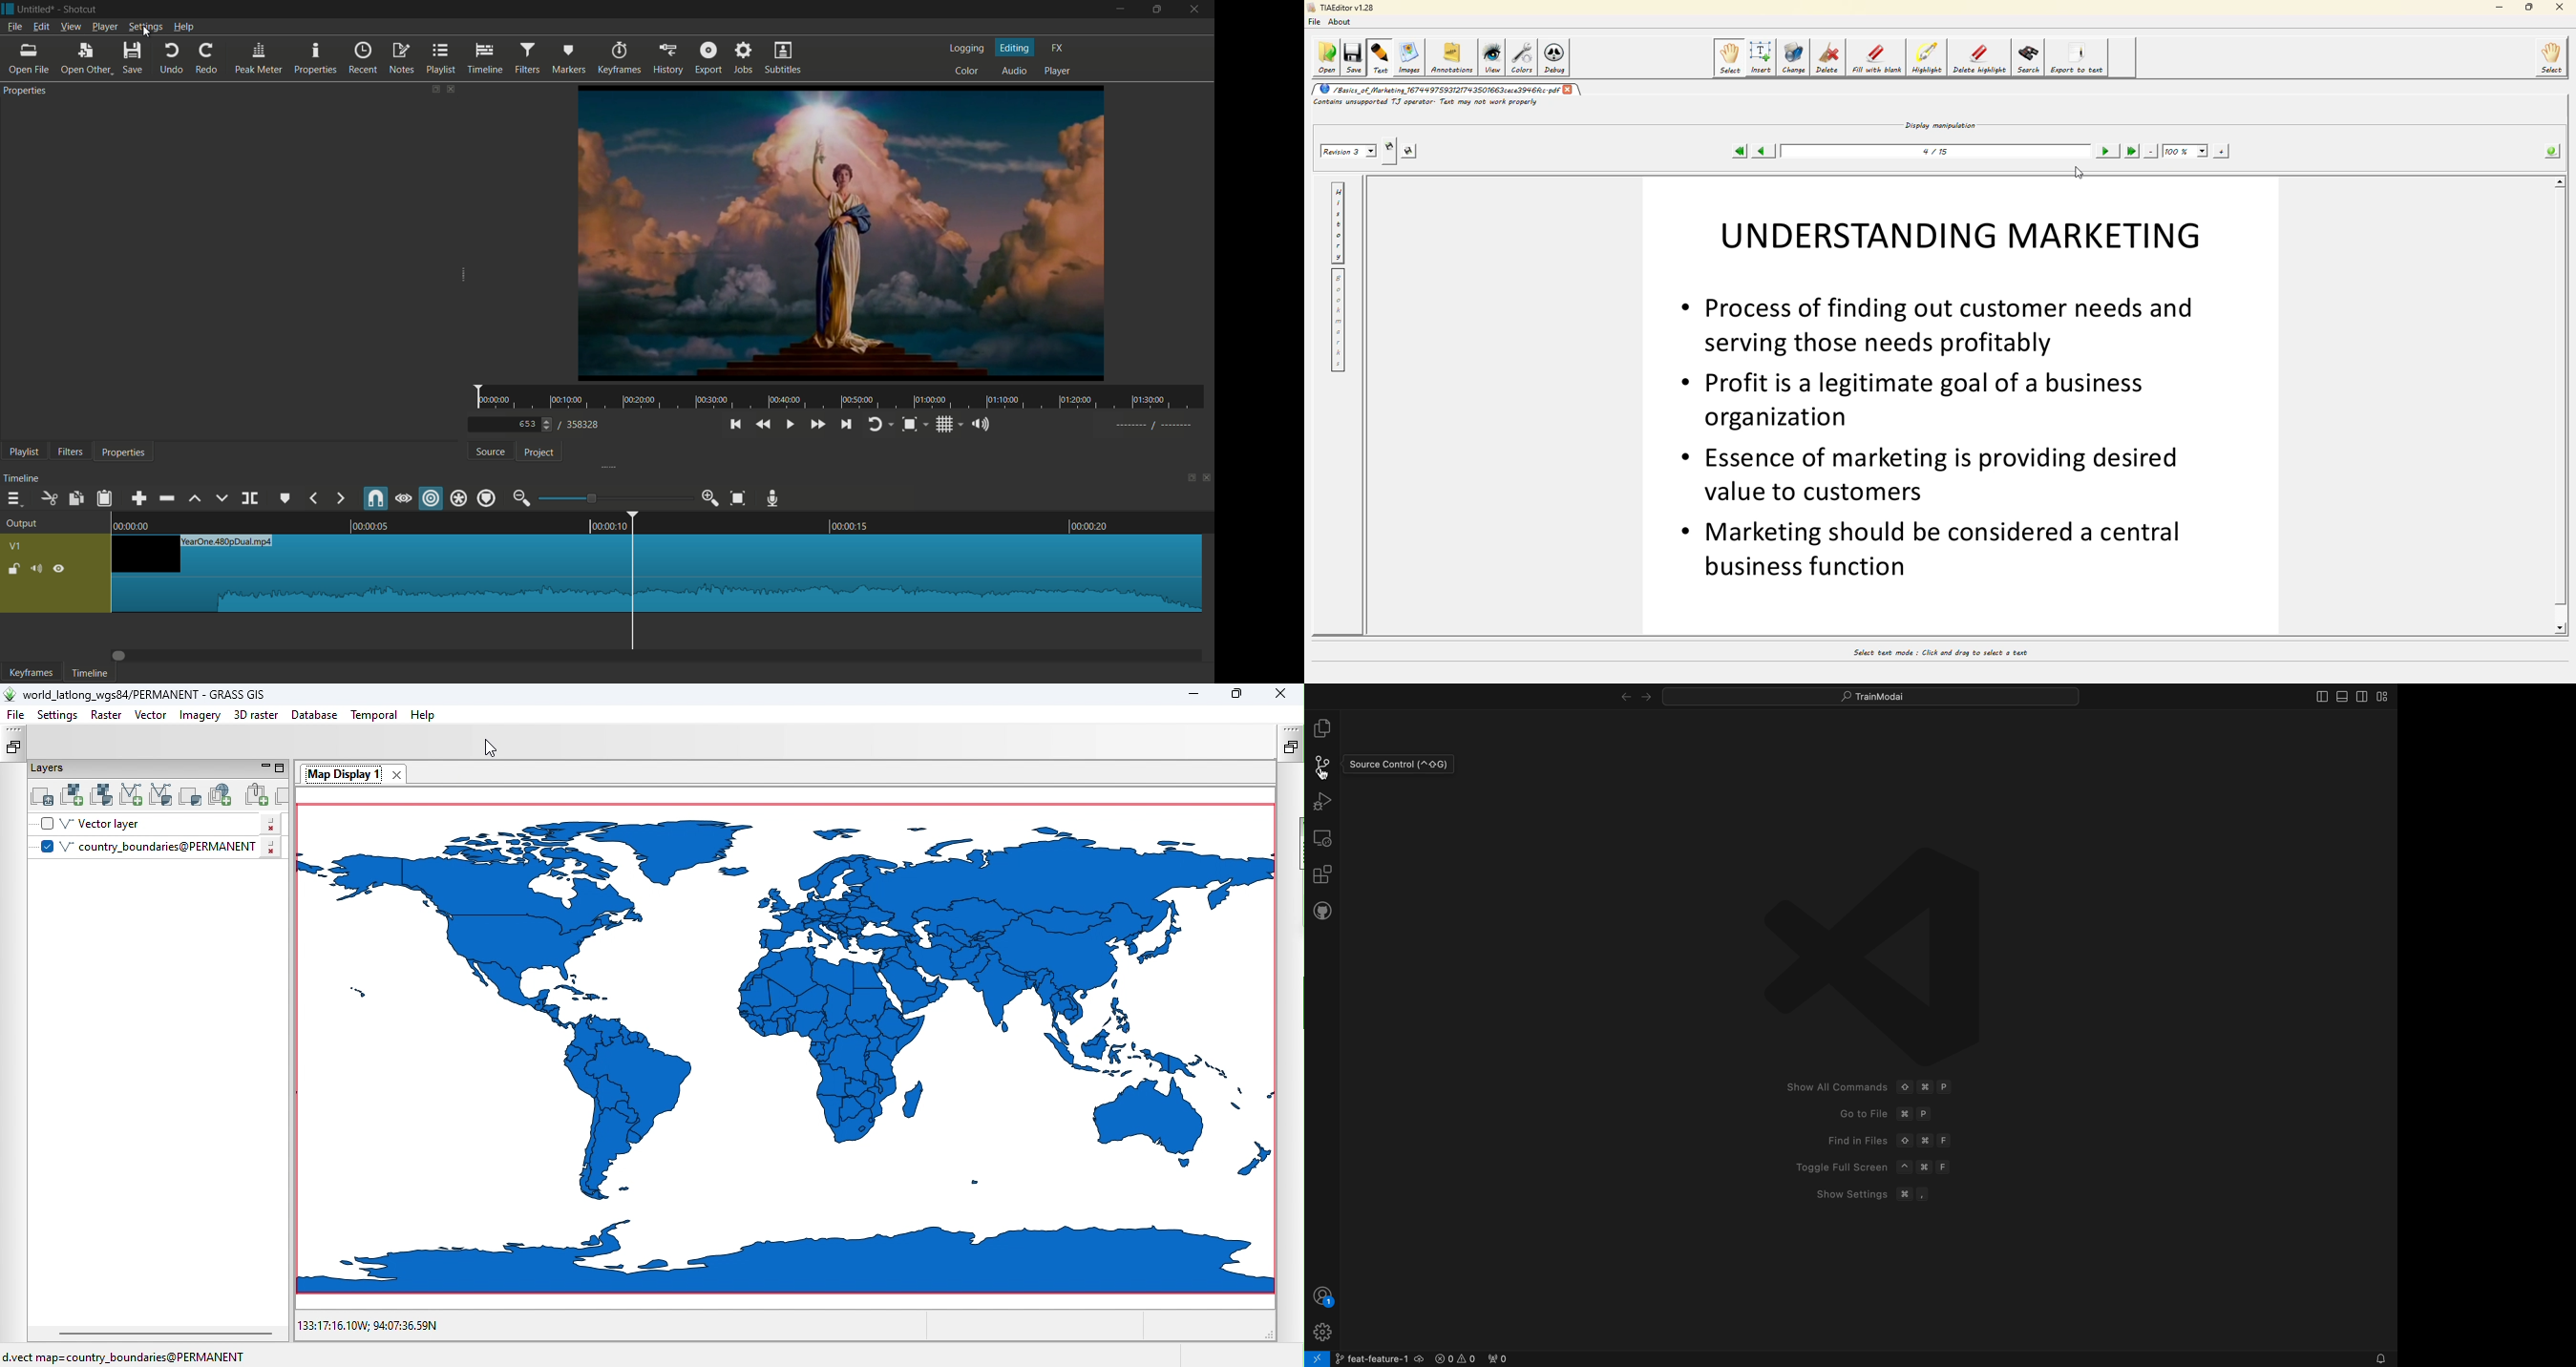 The image size is (2576, 1372). What do you see at coordinates (1090, 524) in the screenshot?
I see `00.00.20` at bounding box center [1090, 524].